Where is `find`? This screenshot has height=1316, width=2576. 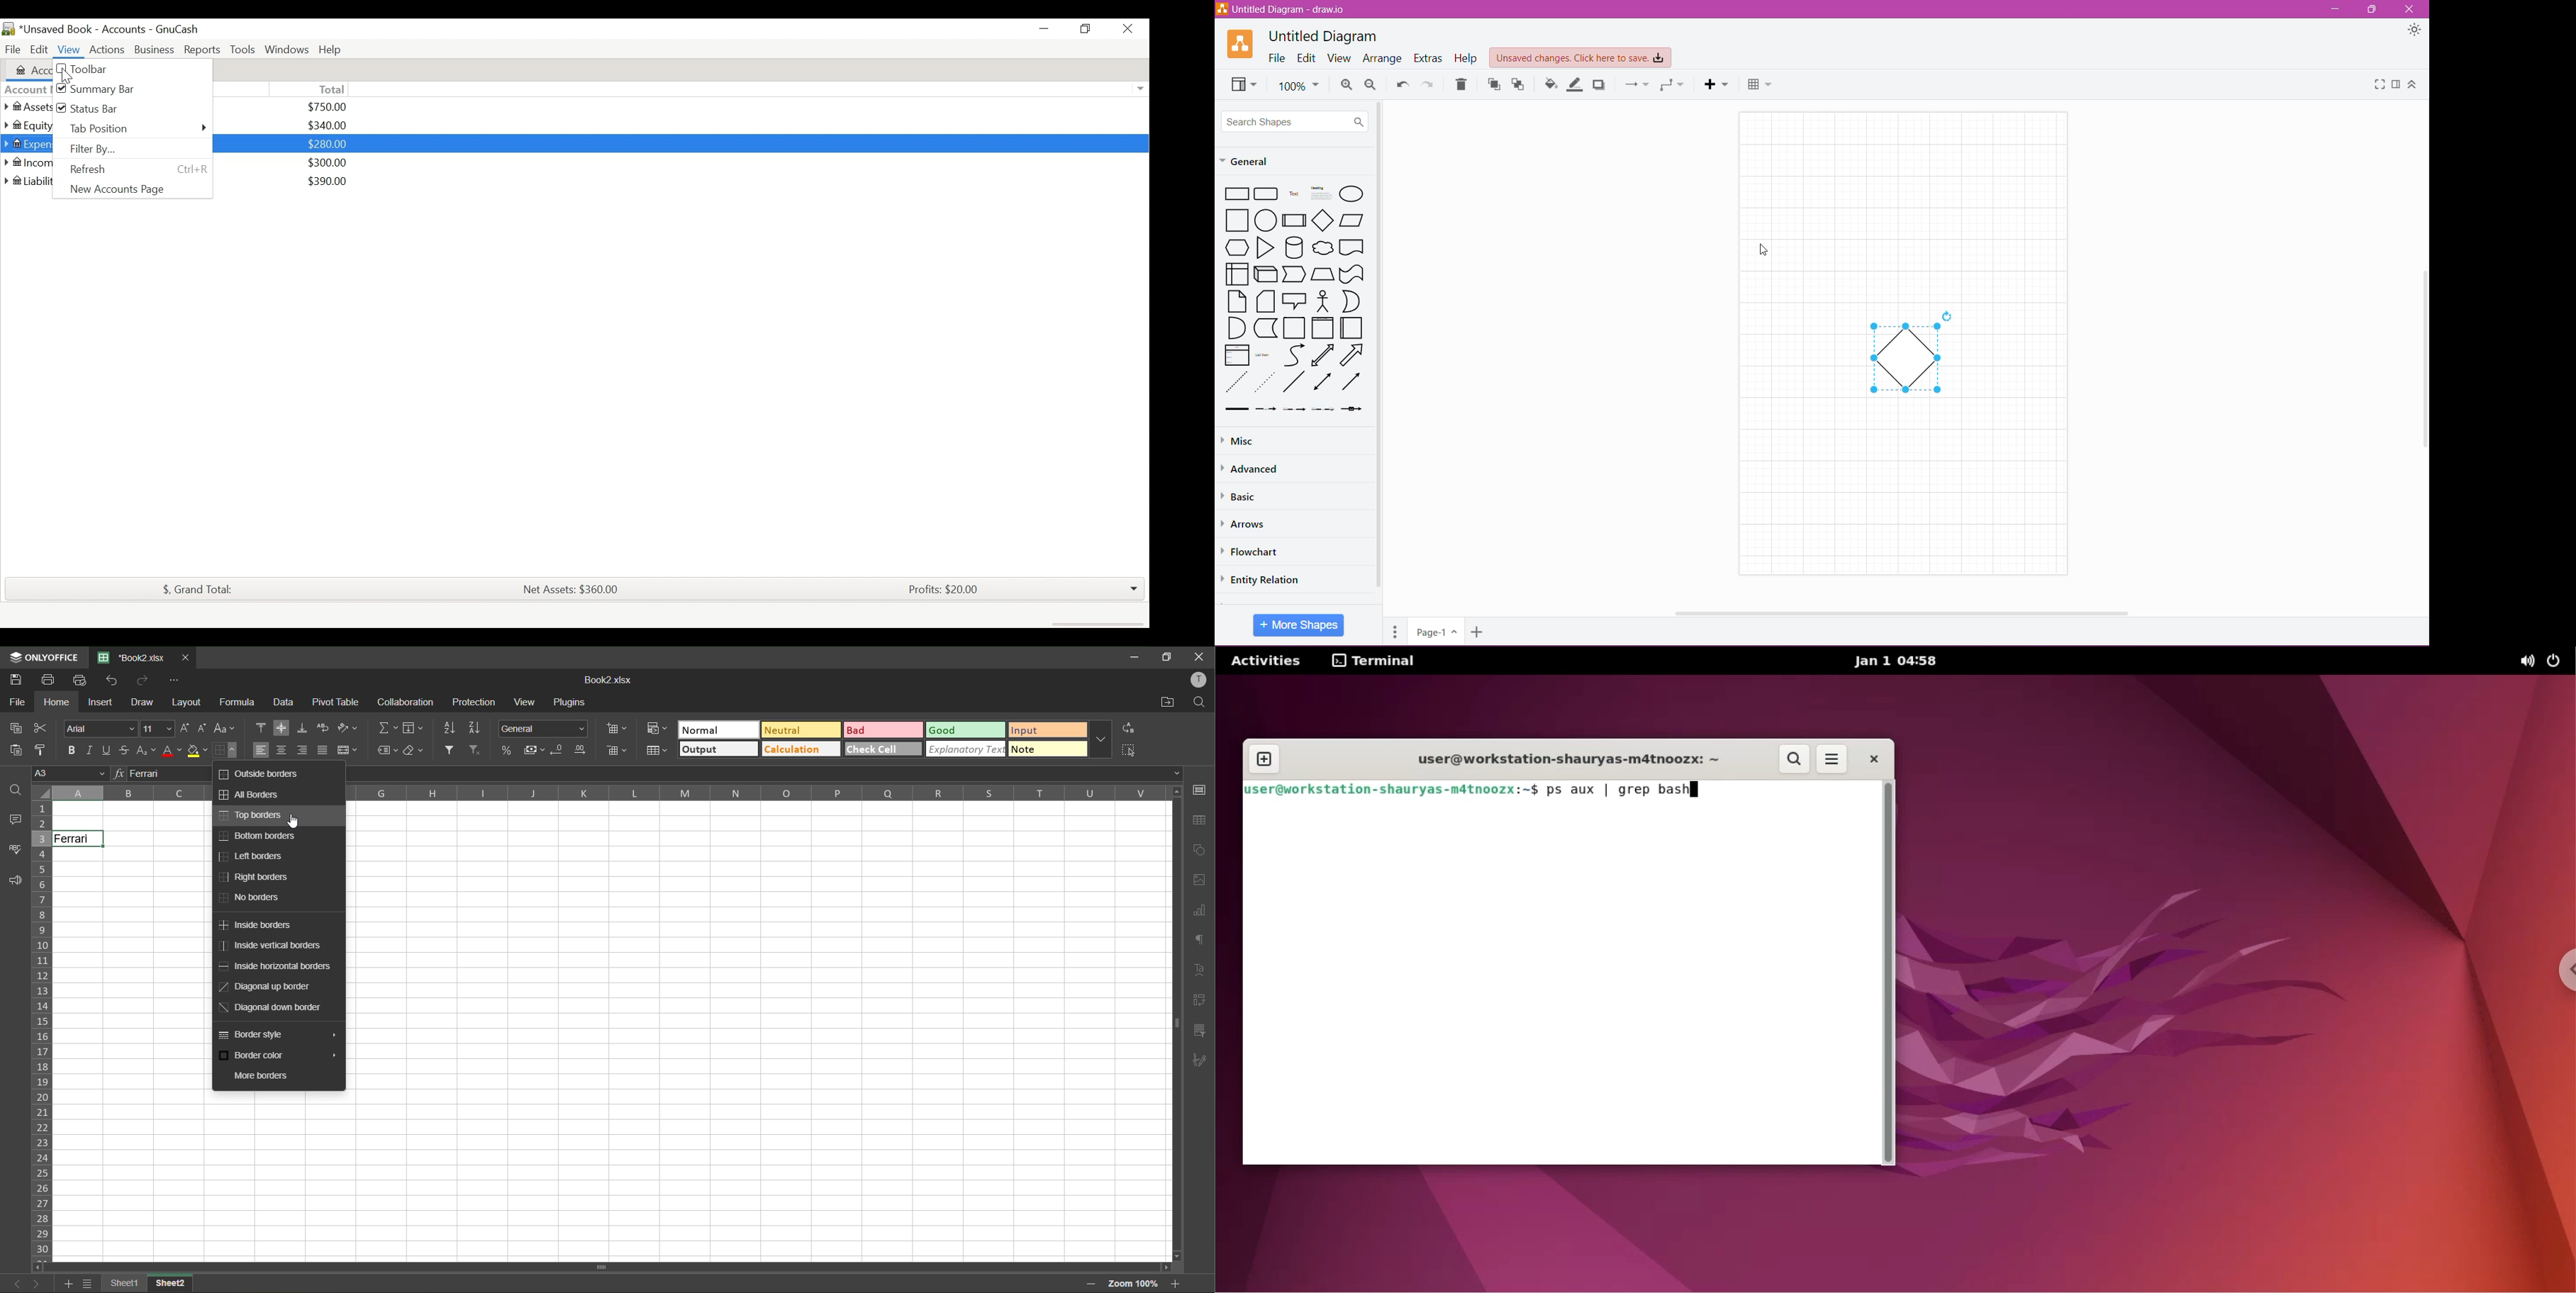 find is located at coordinates (17, 791).